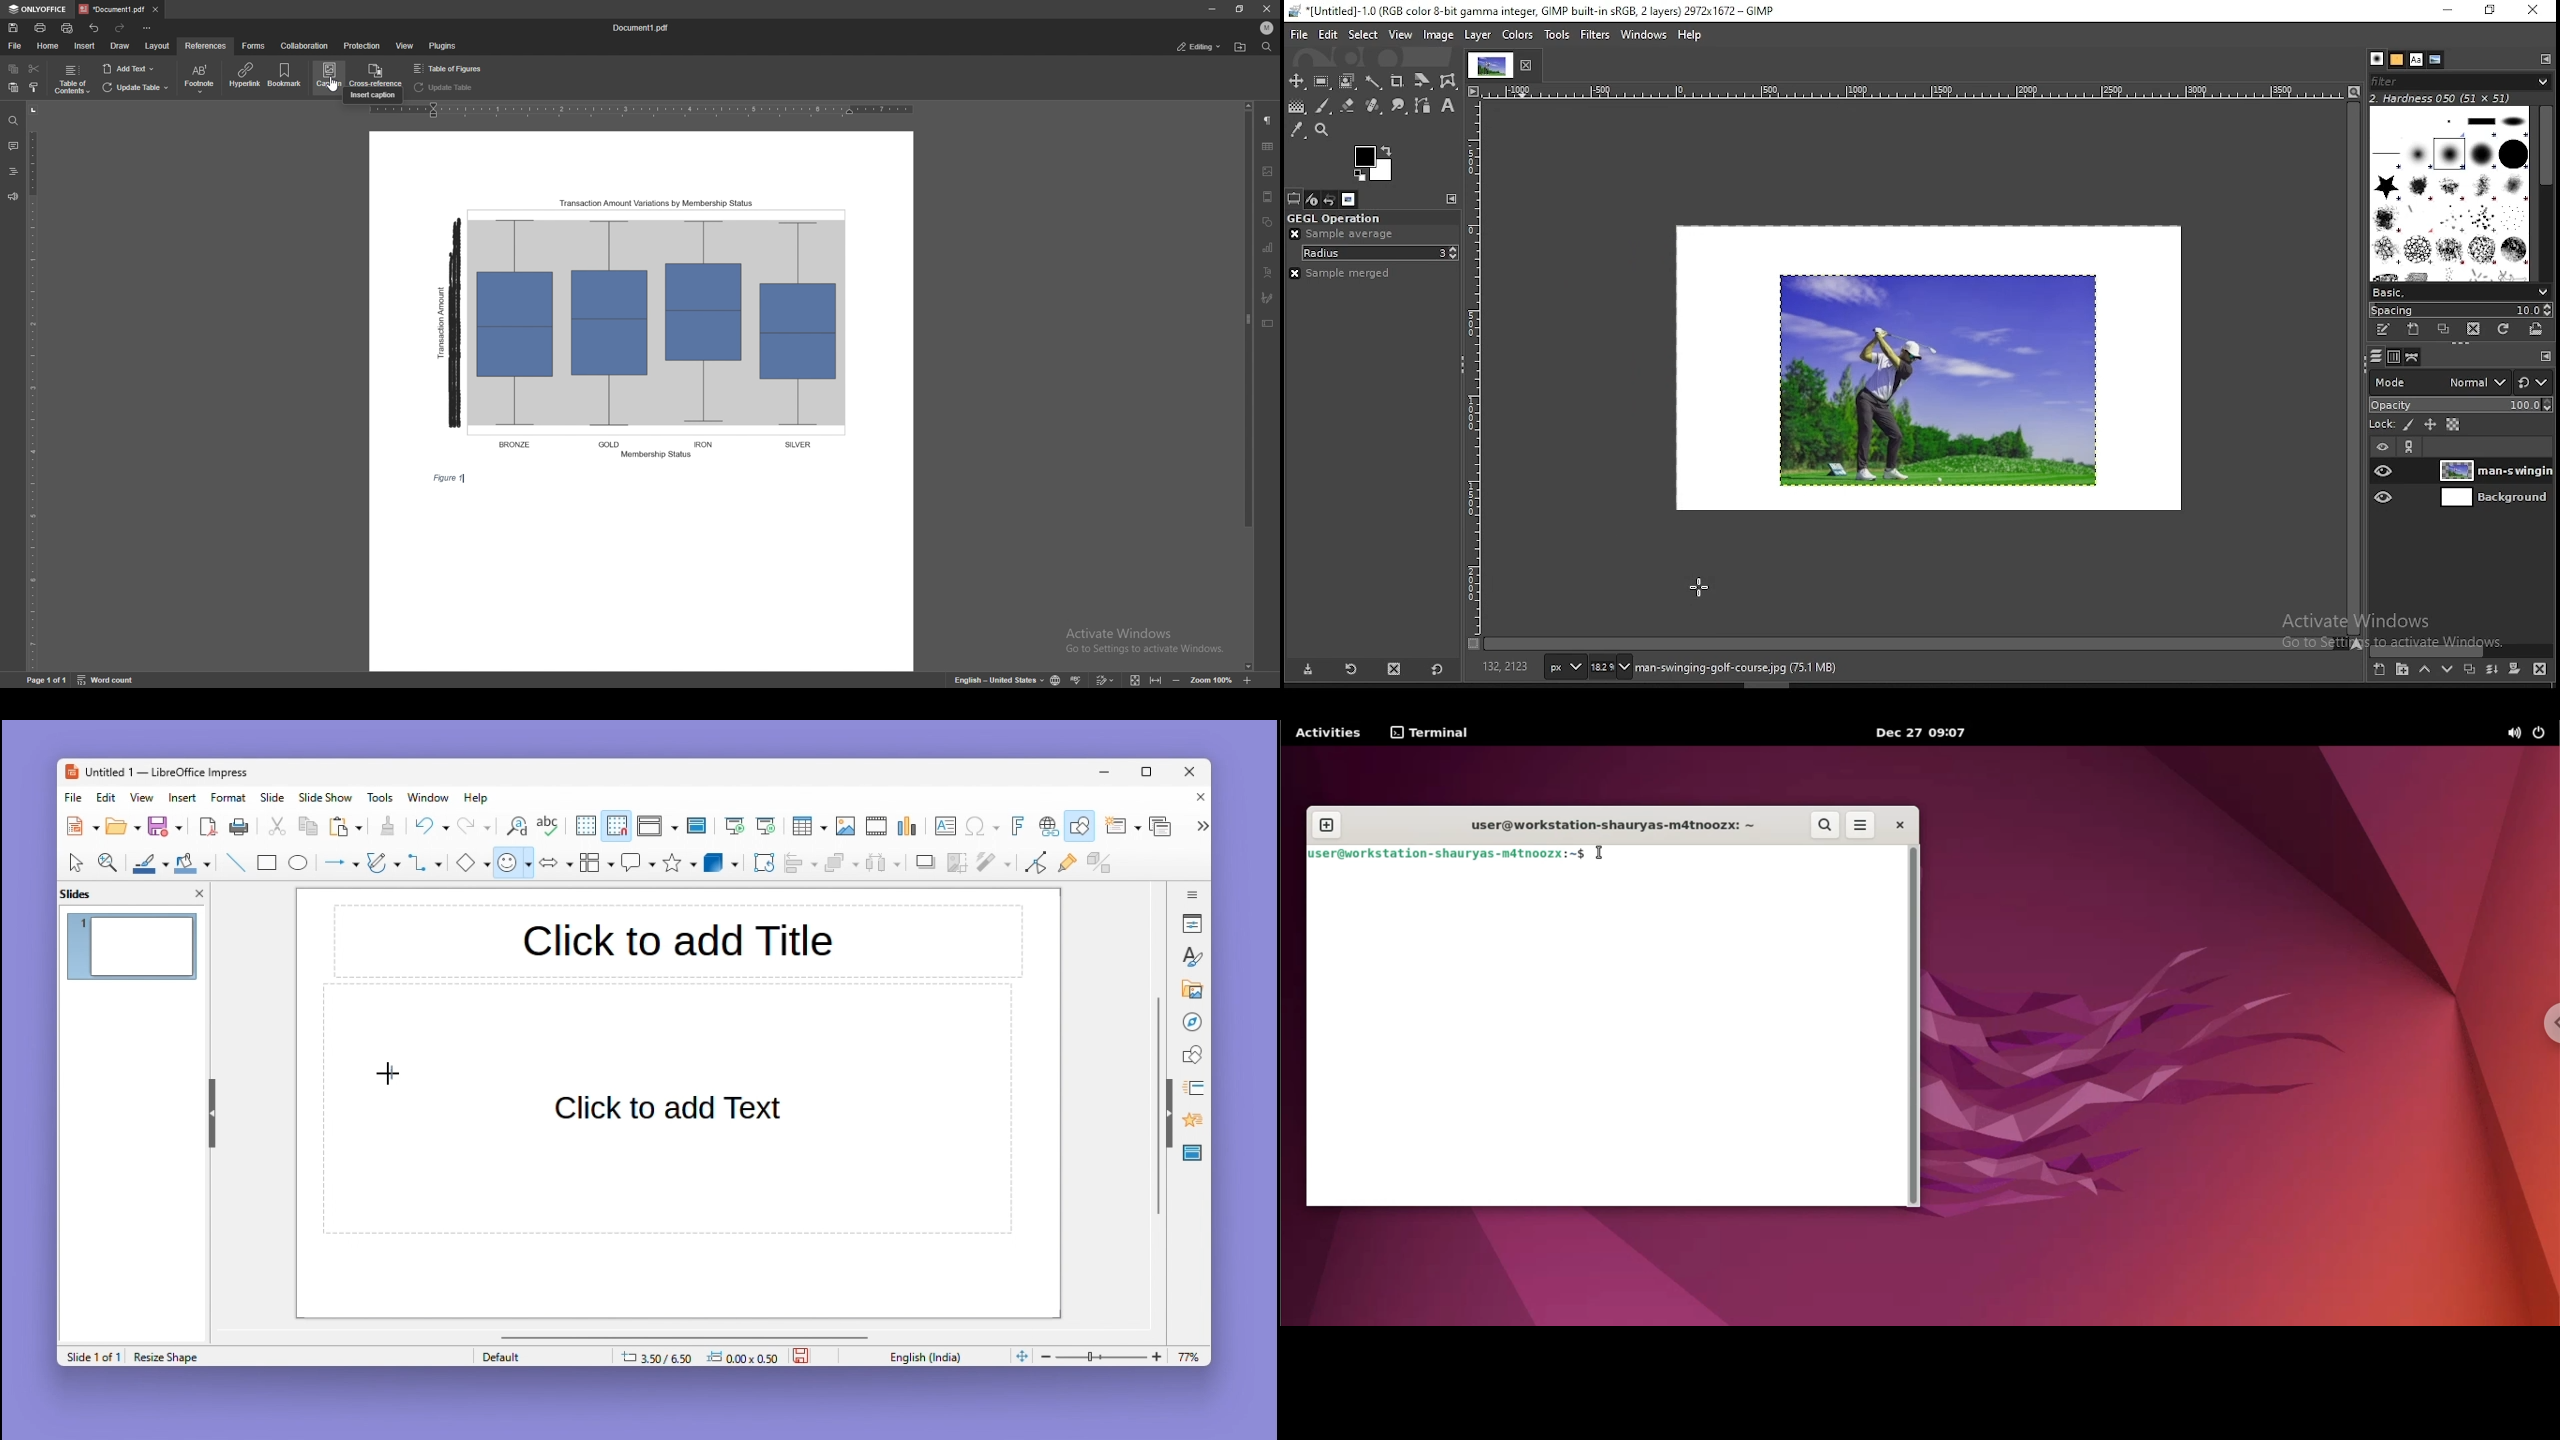 Image resolution: width=2576 pixels, height=1456 pixels. Describe the element at coordinates (1404, 106) in the screenshot. I see `smudge tool` at that location.